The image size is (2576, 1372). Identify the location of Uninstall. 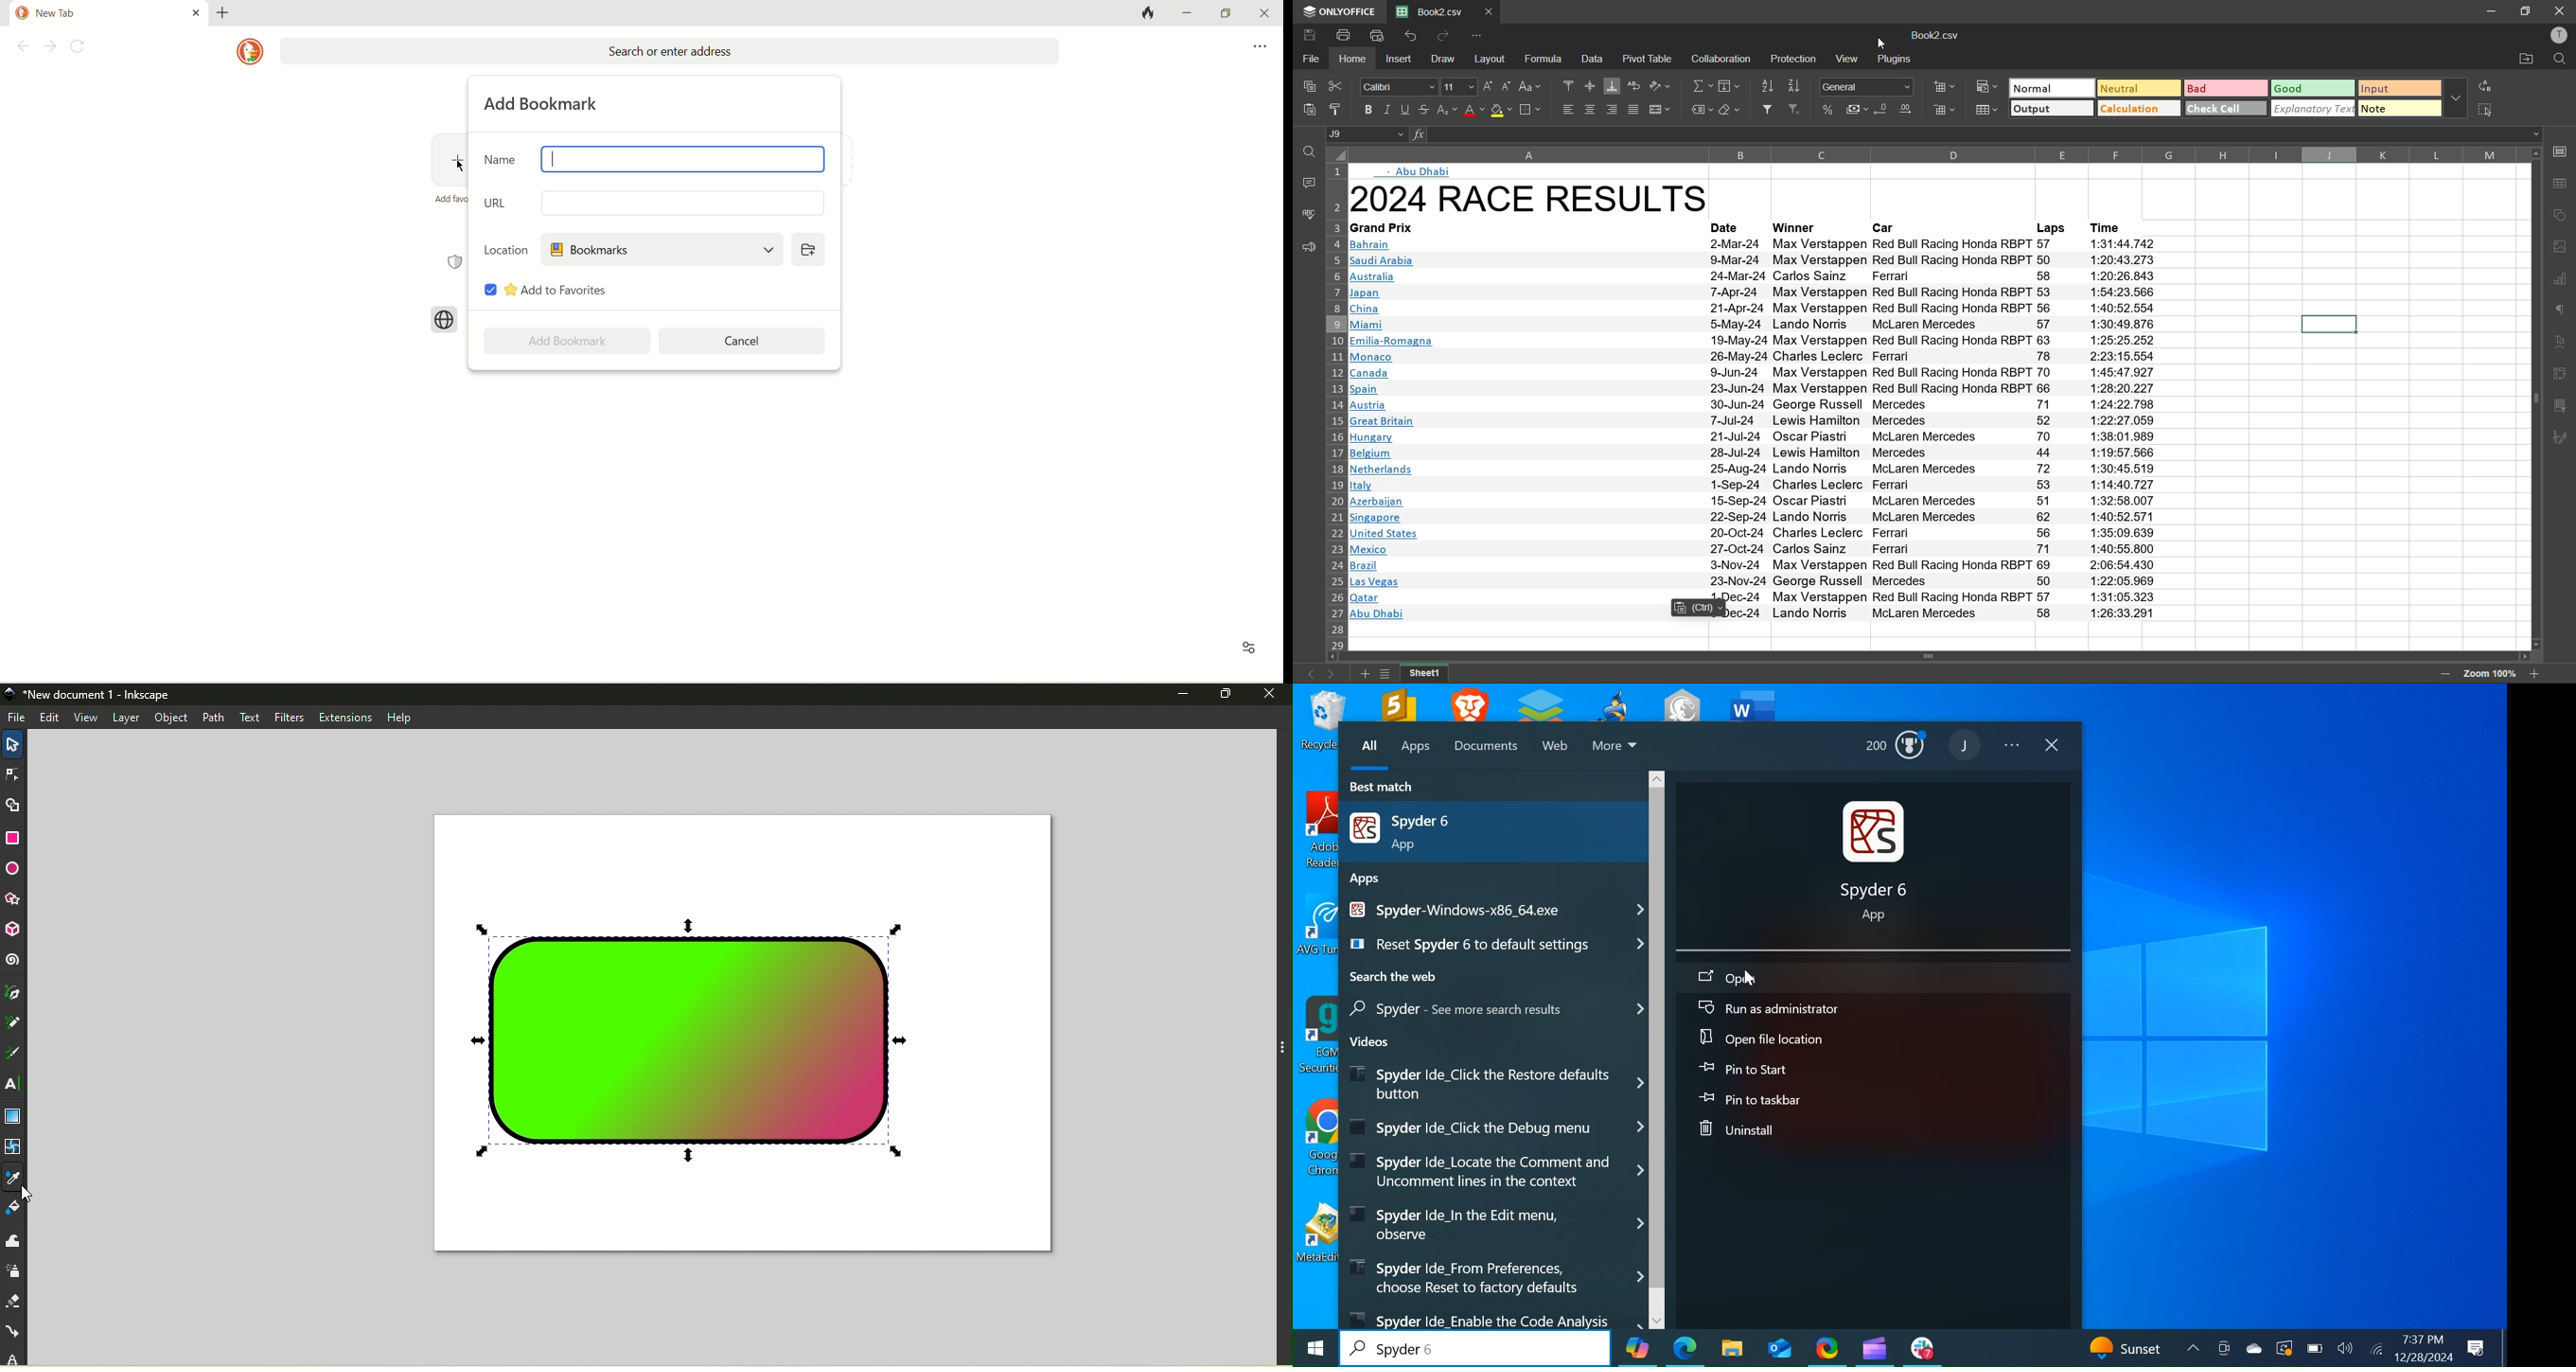
(1875, 1129).